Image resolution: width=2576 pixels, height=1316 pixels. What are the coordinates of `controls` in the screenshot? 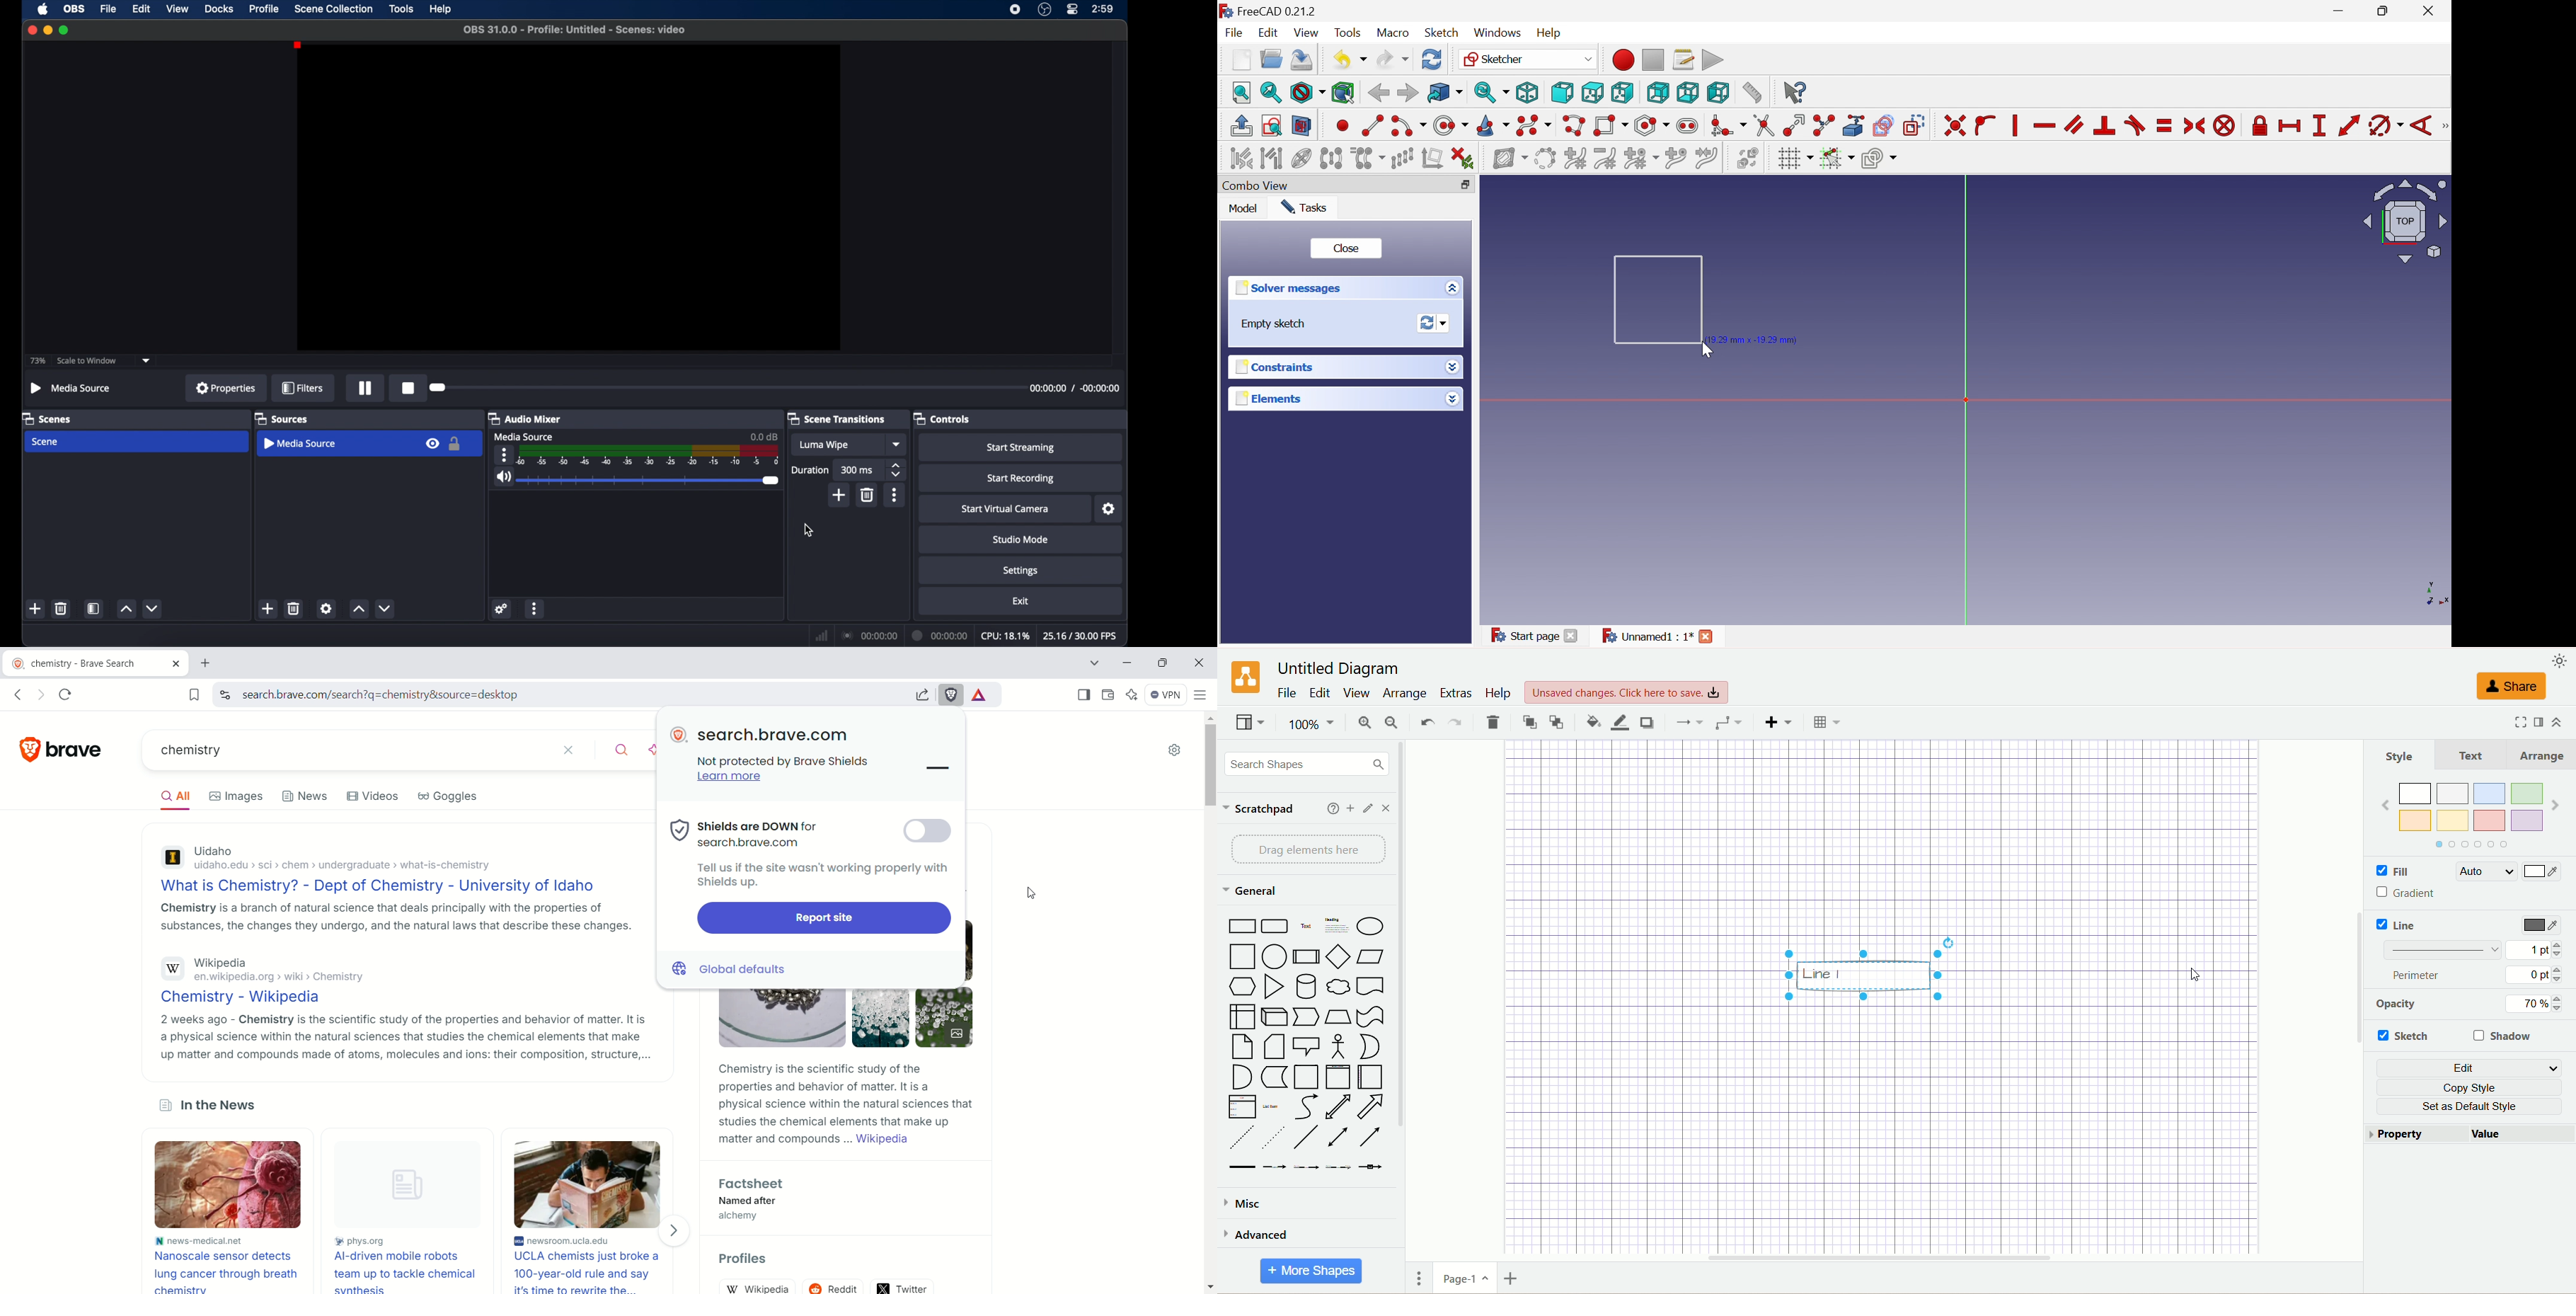 It's located at (941, 418).